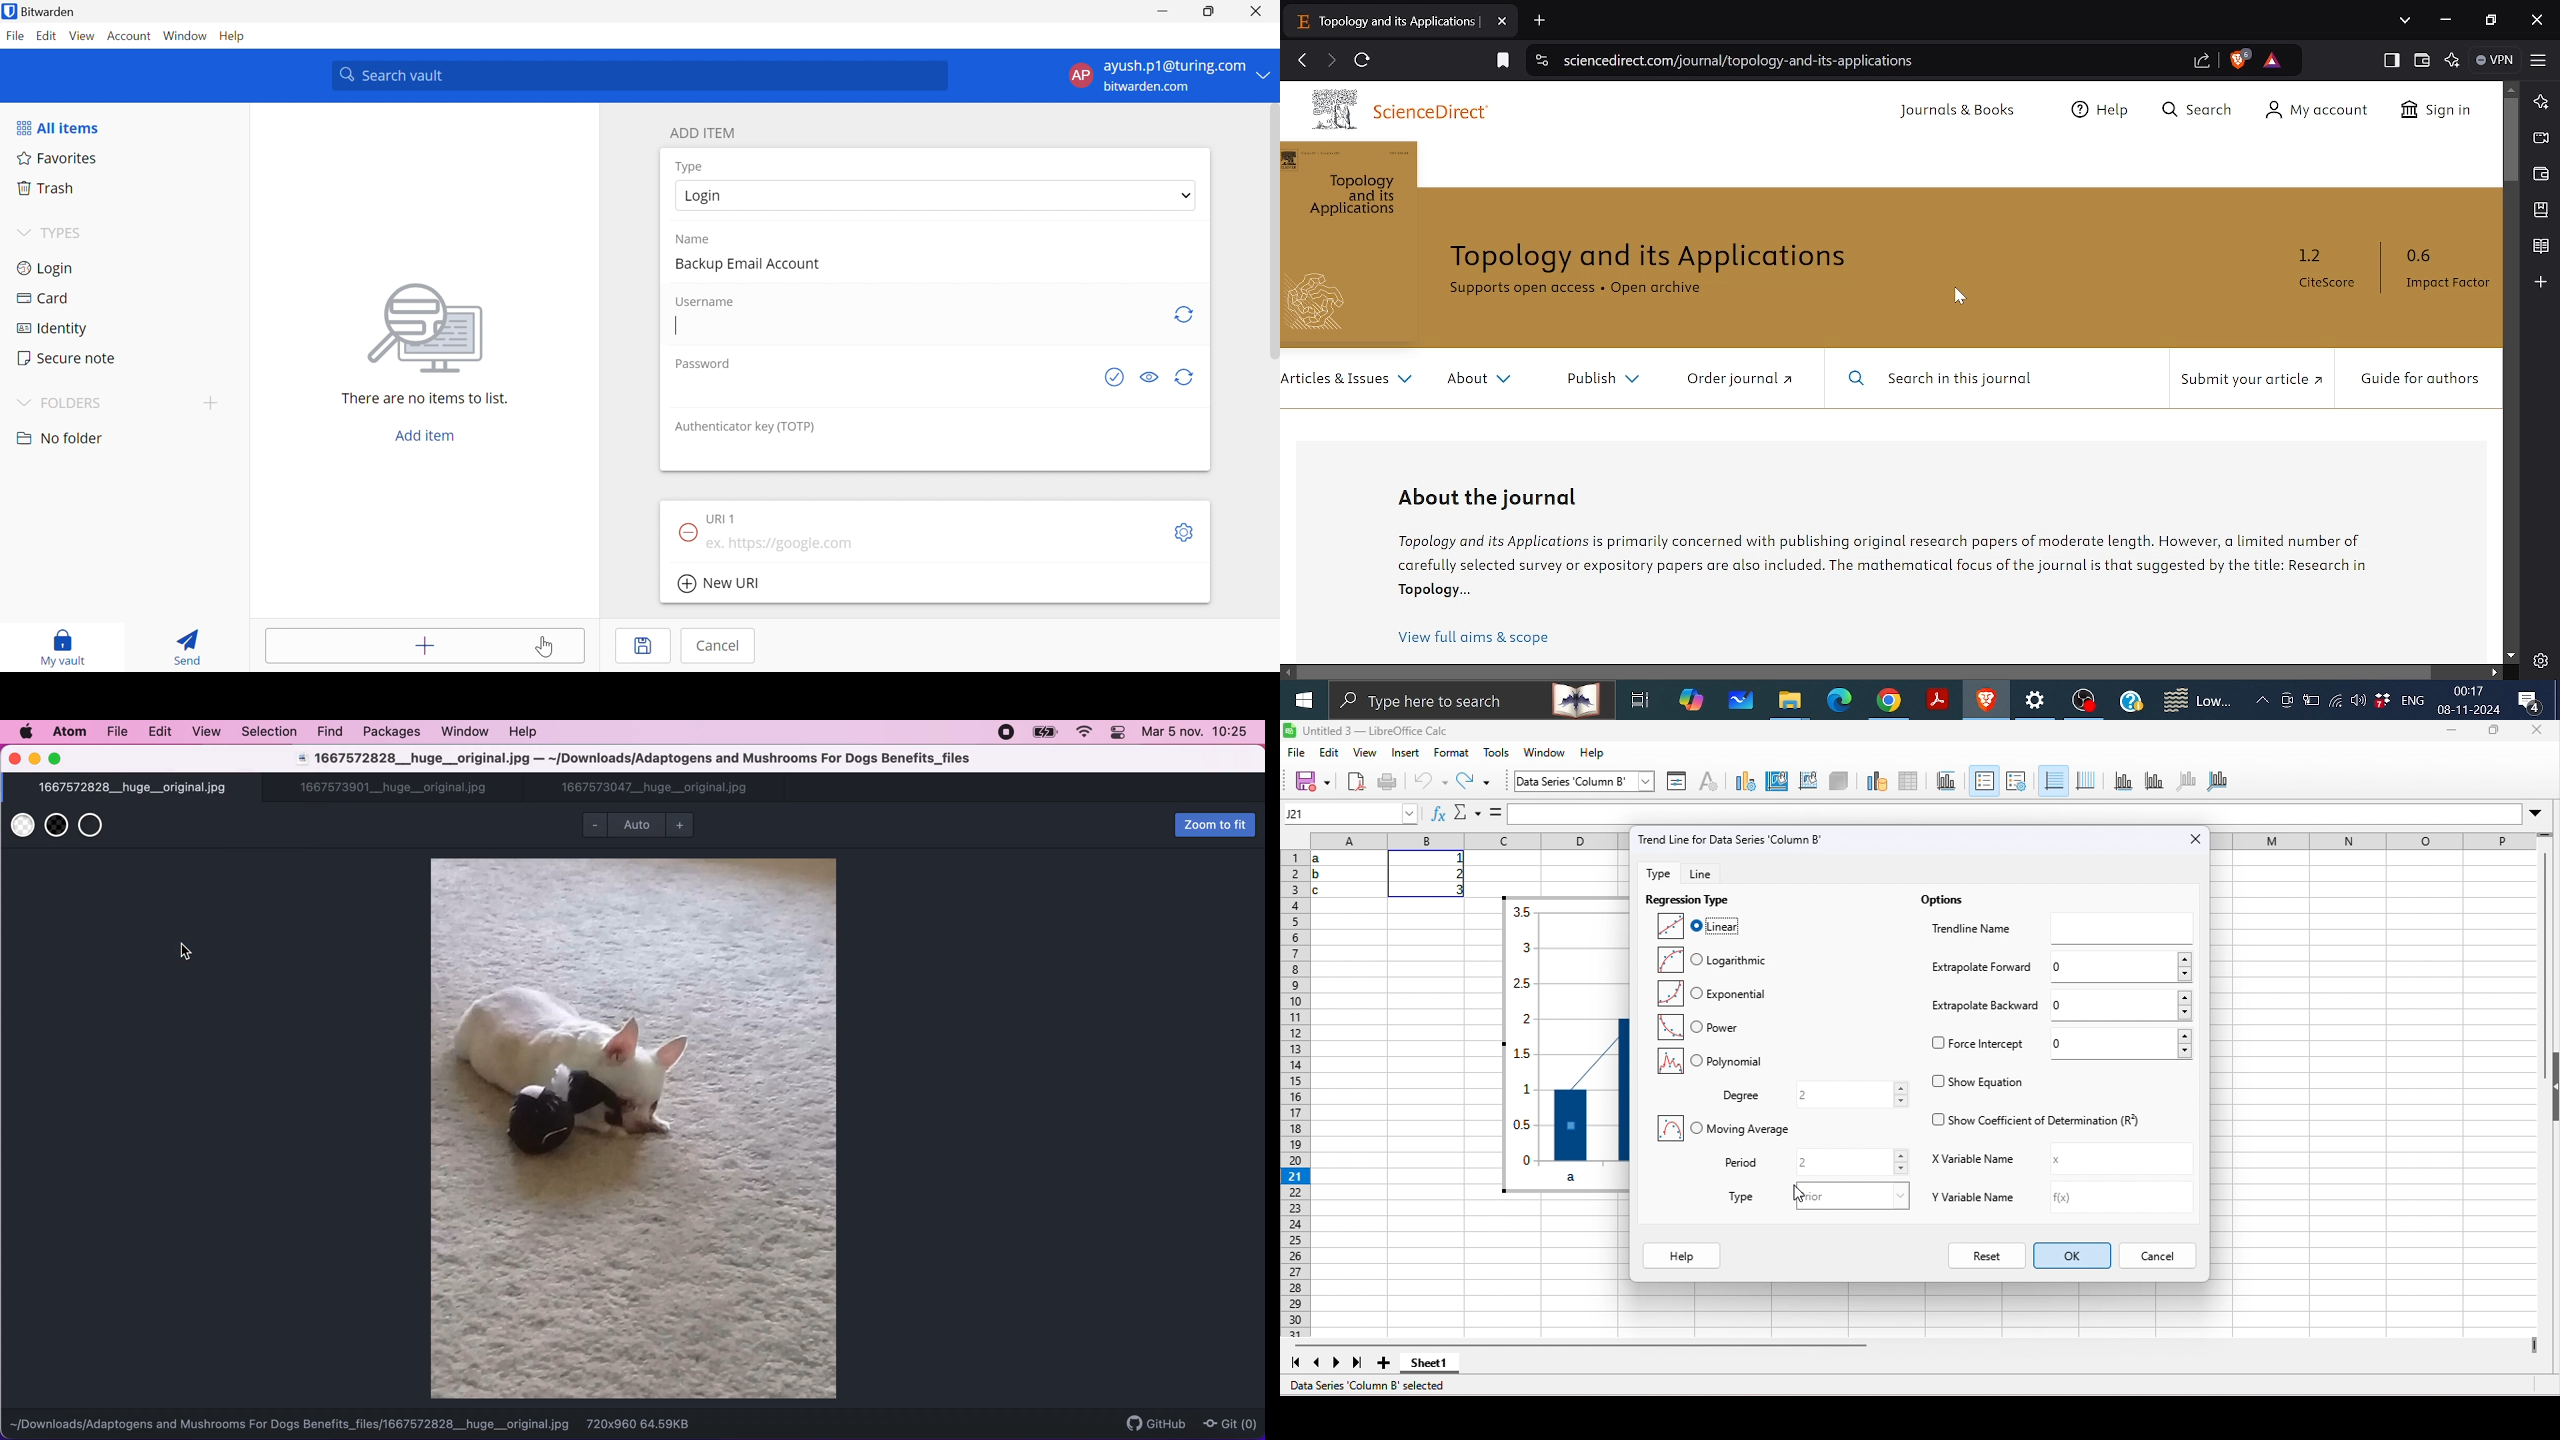 The width and height of the screenshot is (2576, 1456). I want to click on horizontal grids , so click(2053, 781).